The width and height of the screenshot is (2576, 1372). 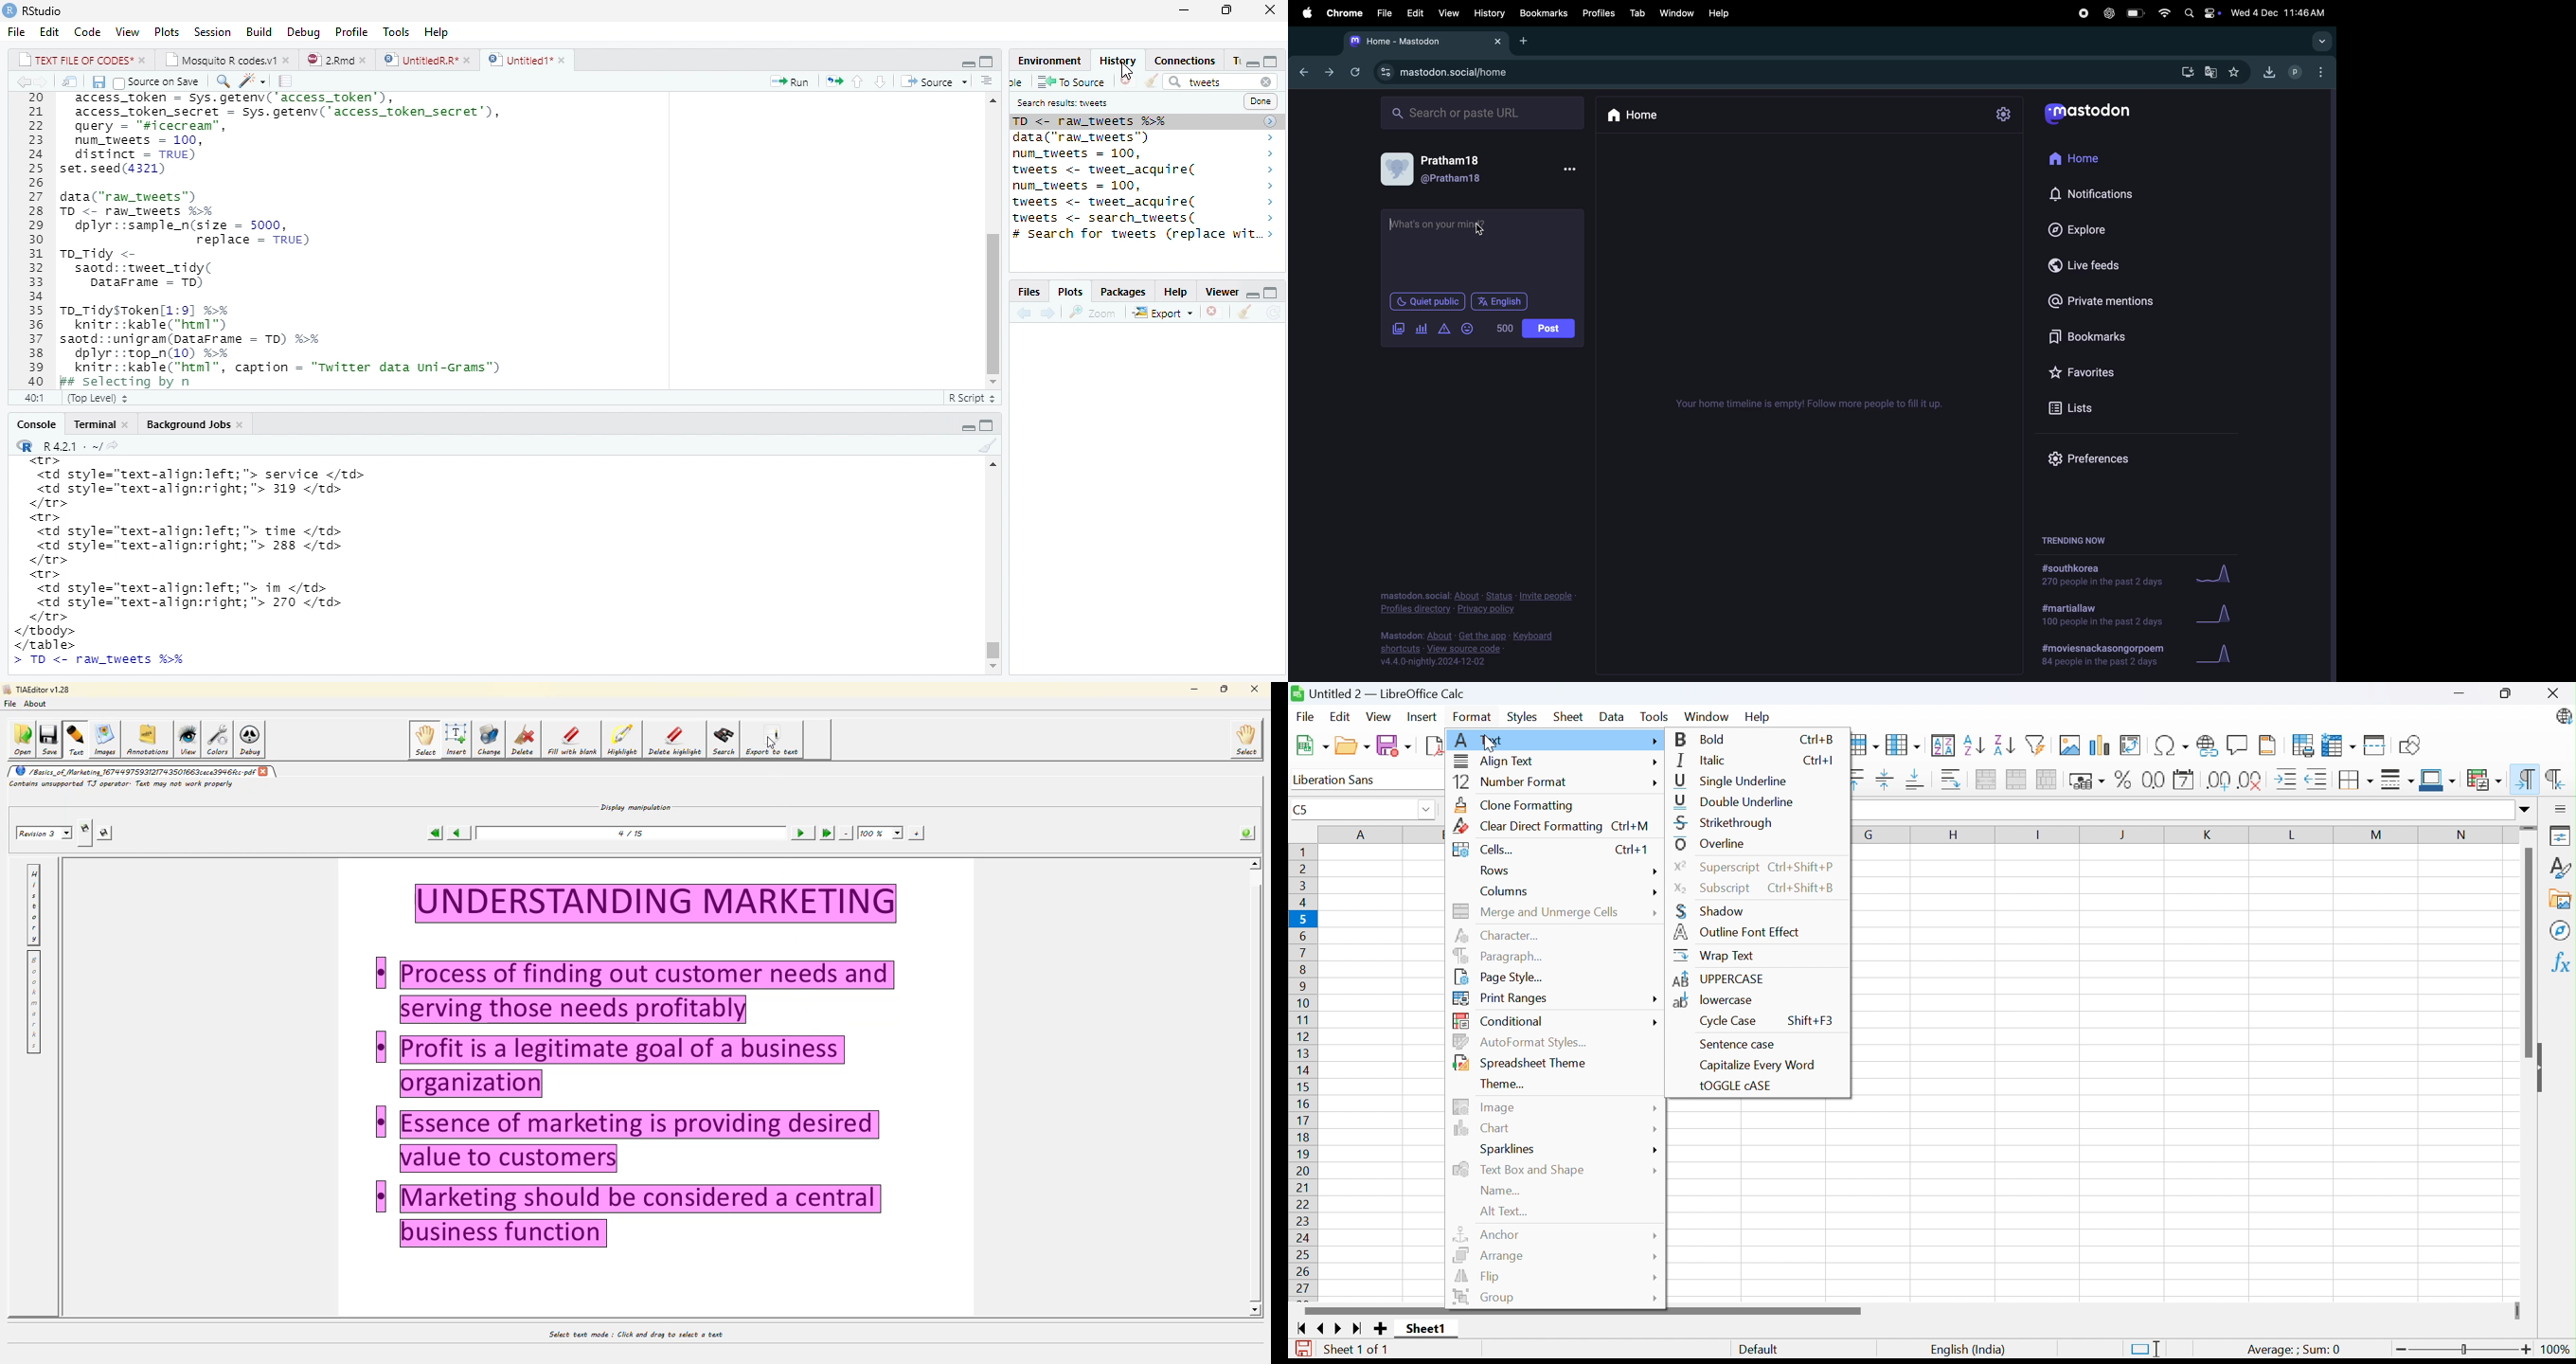 What do you see at coordinates (2088, 782) in the screenshot?
I see `Format as currency` at bounding box center [2088, 782].